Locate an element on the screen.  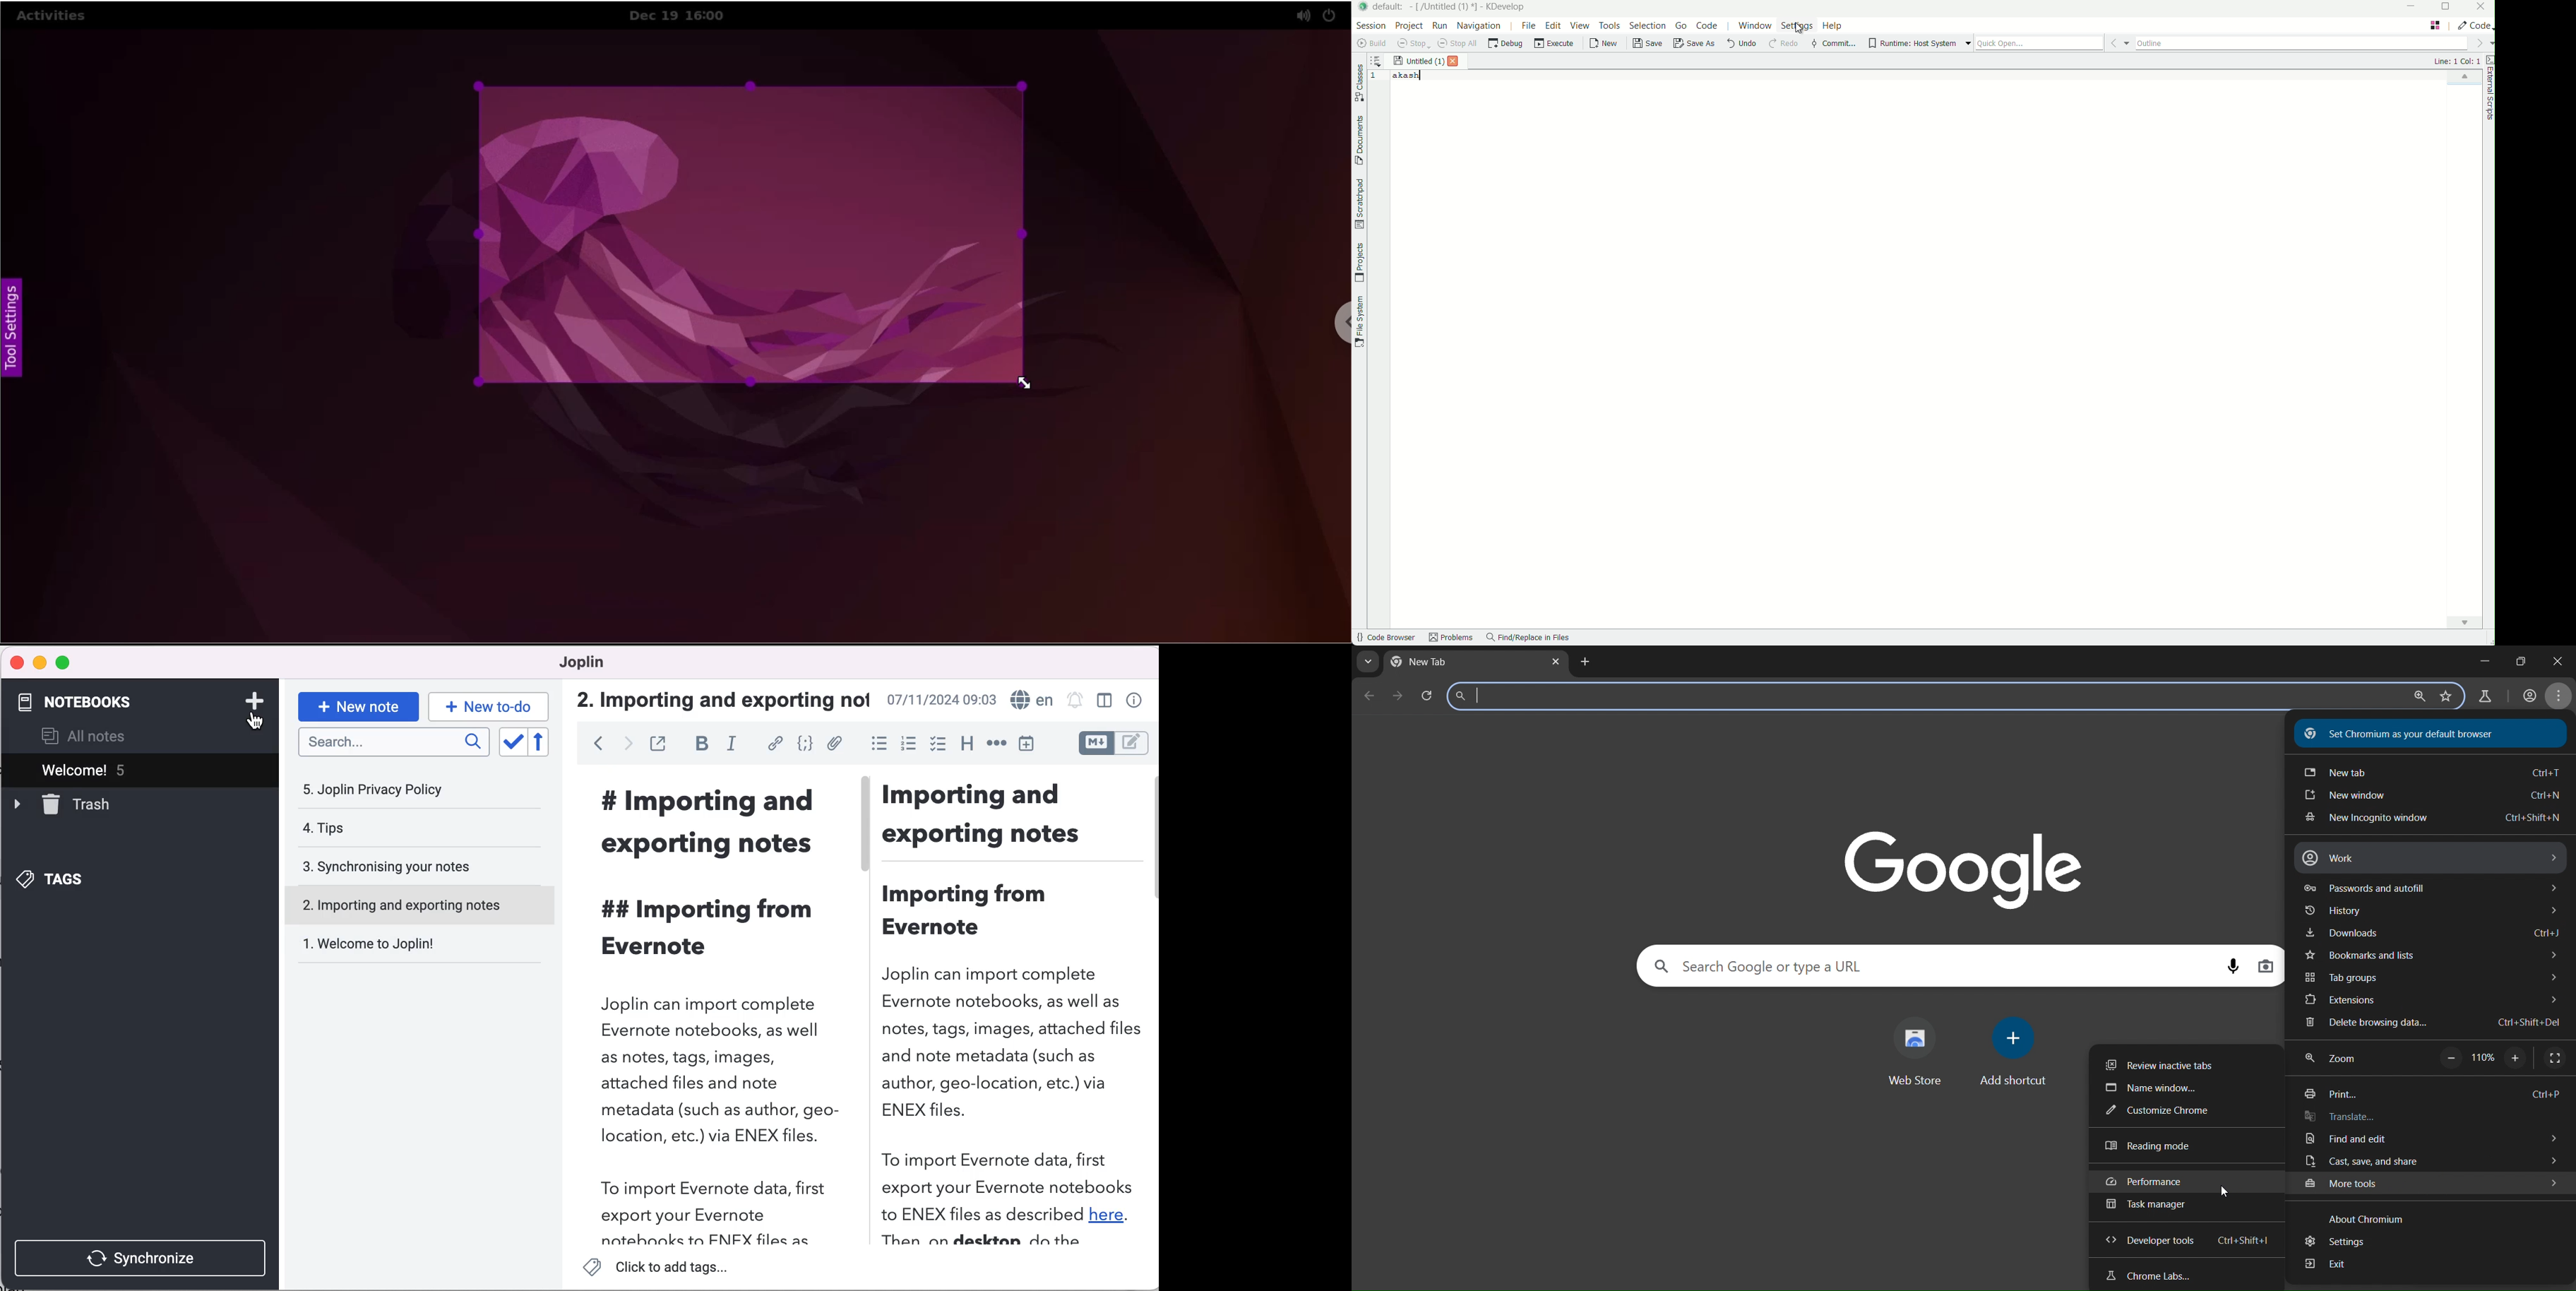
07/11/2024 09:03 is located at coordinates (940, 700).